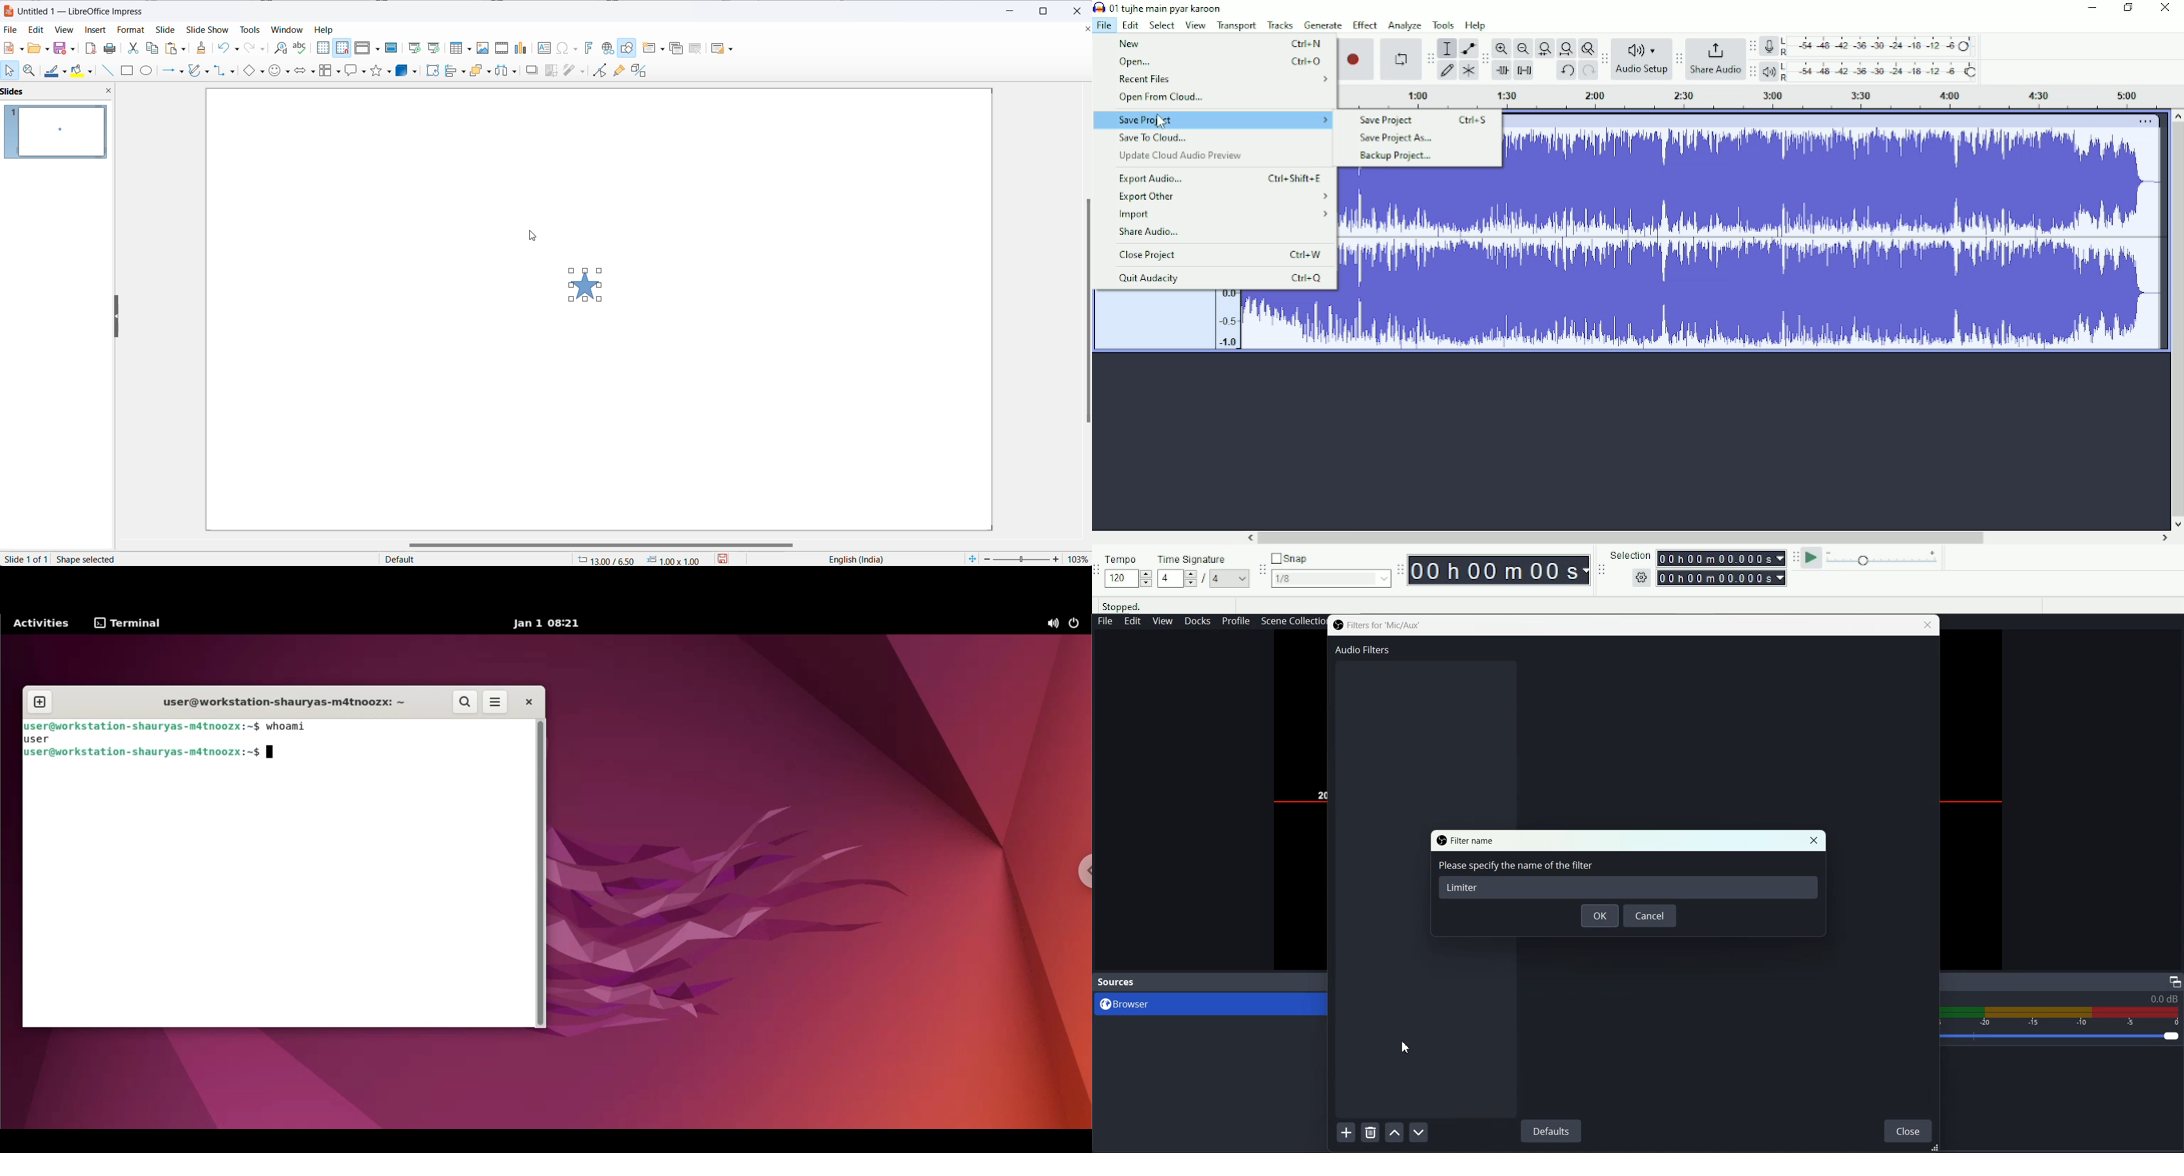 This screenshot has width=2184, height=1176. I want to click on insert audio and video, so click(500, 48).